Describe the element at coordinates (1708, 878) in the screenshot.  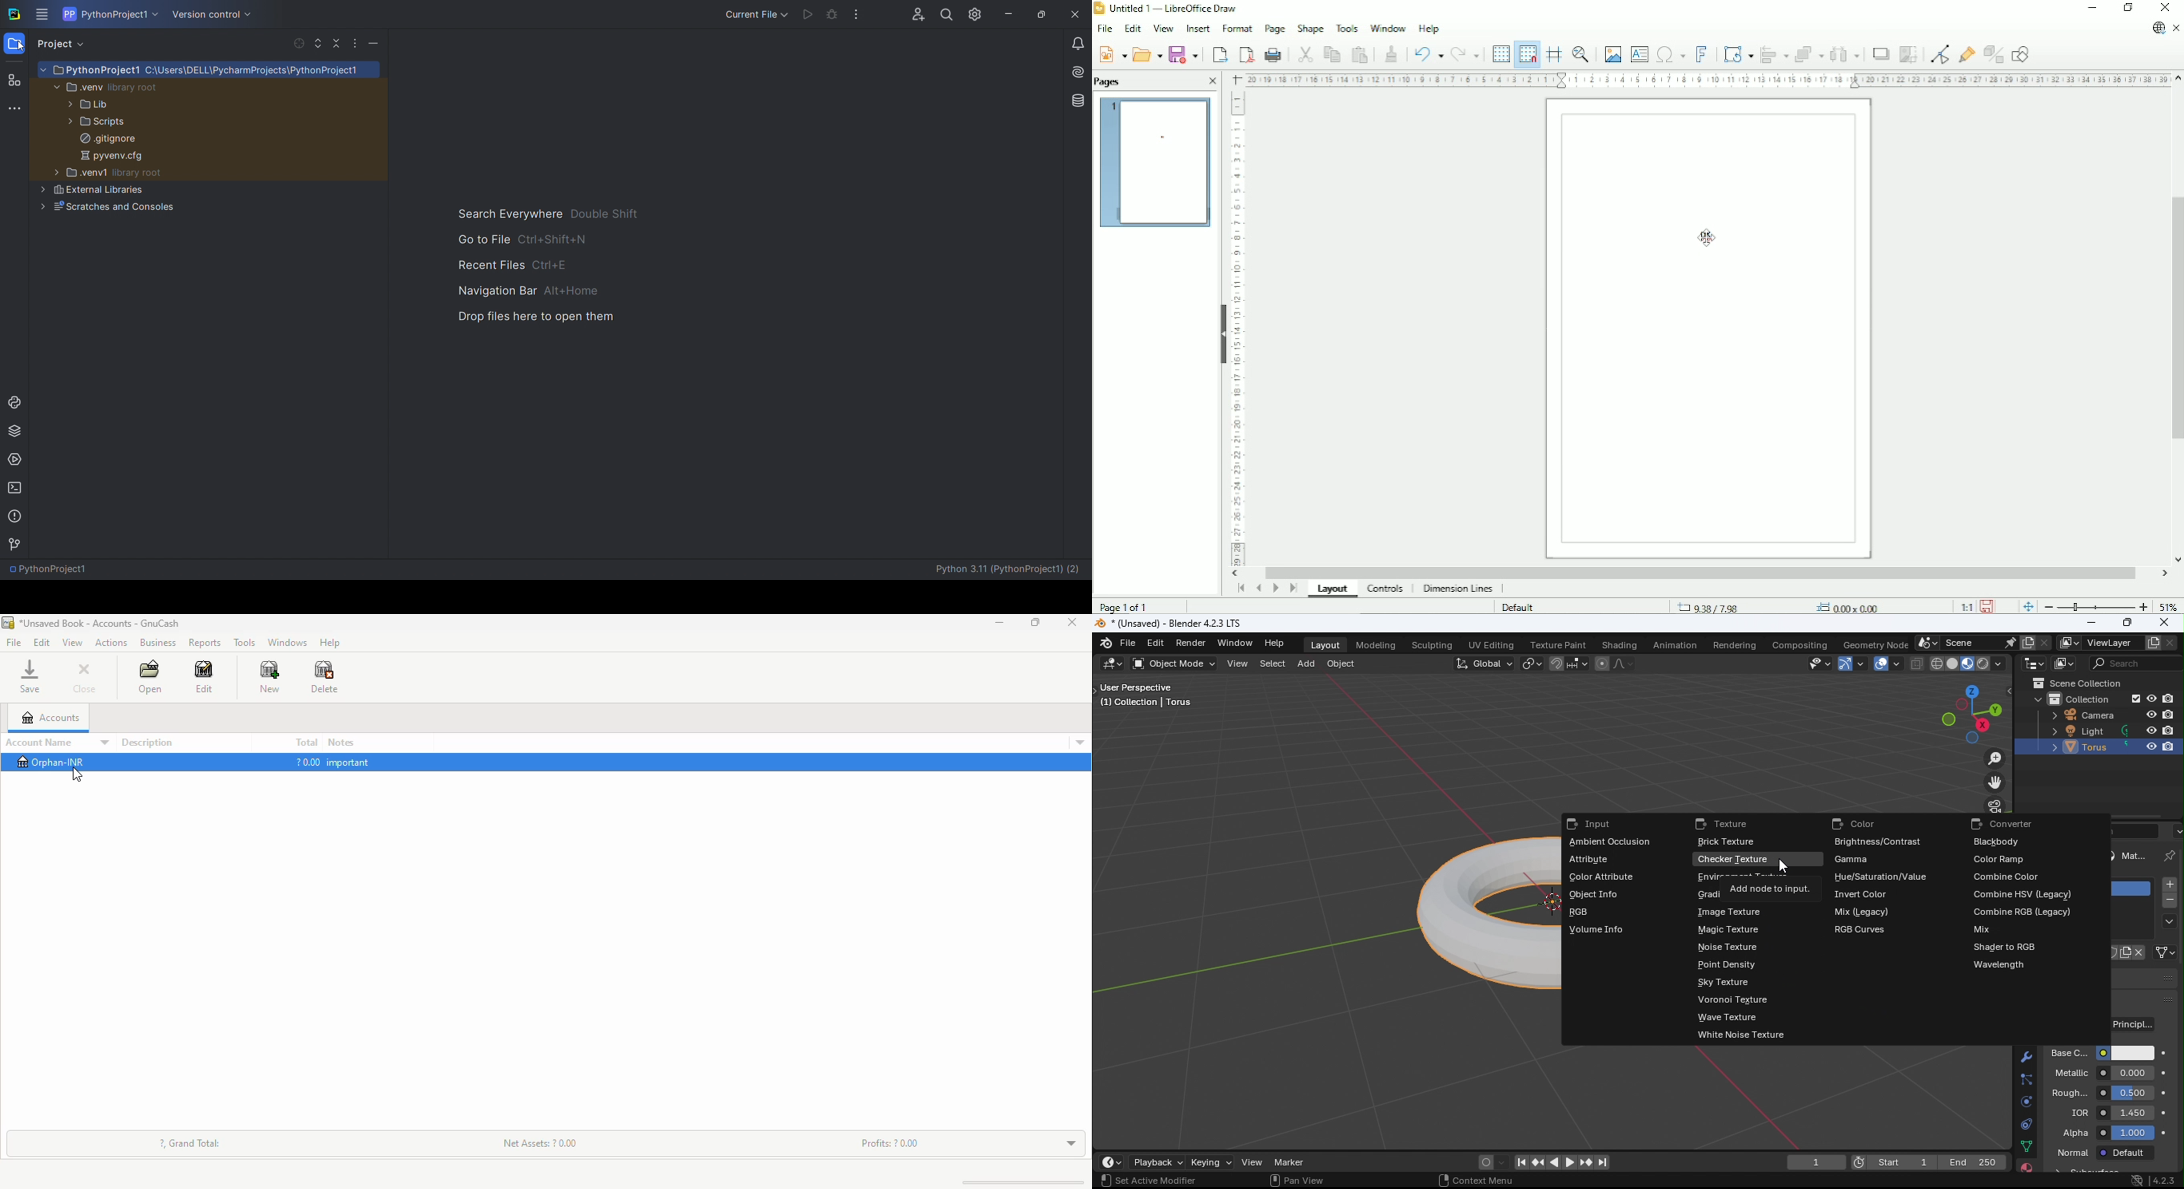
I see `environment` at that location.